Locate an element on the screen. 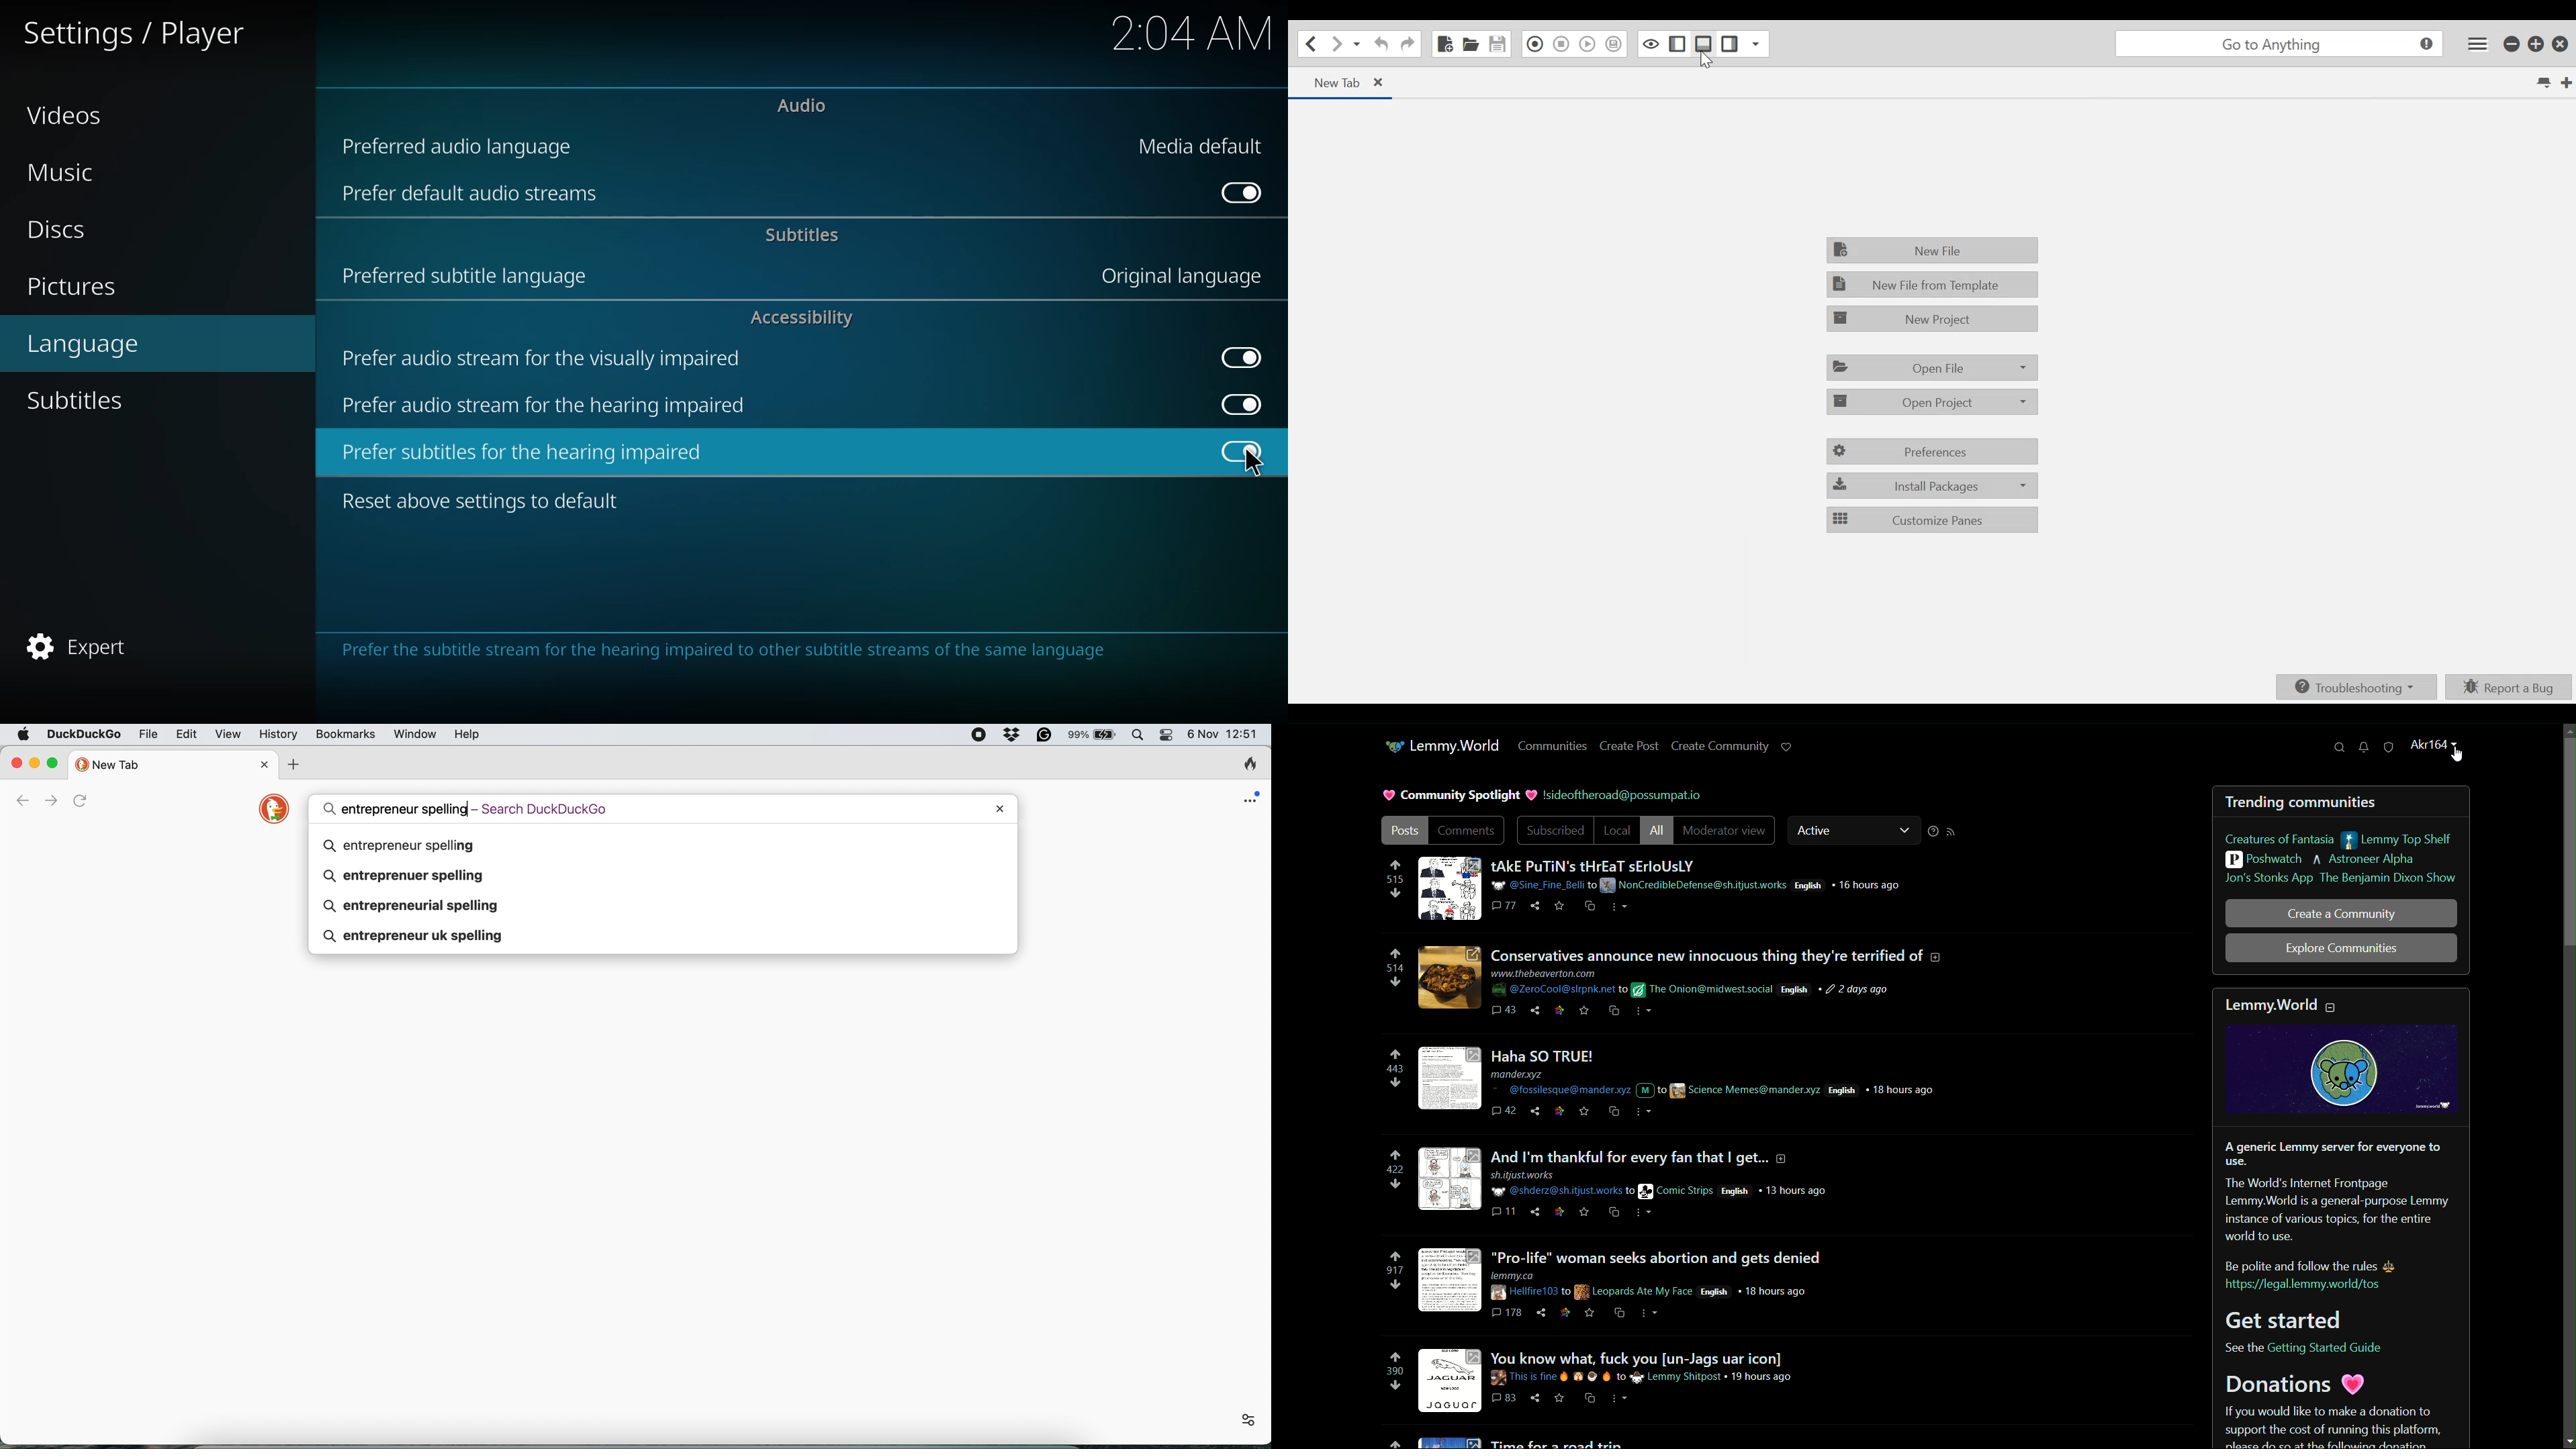  preferred audio language is located at coordinates (459, 146).